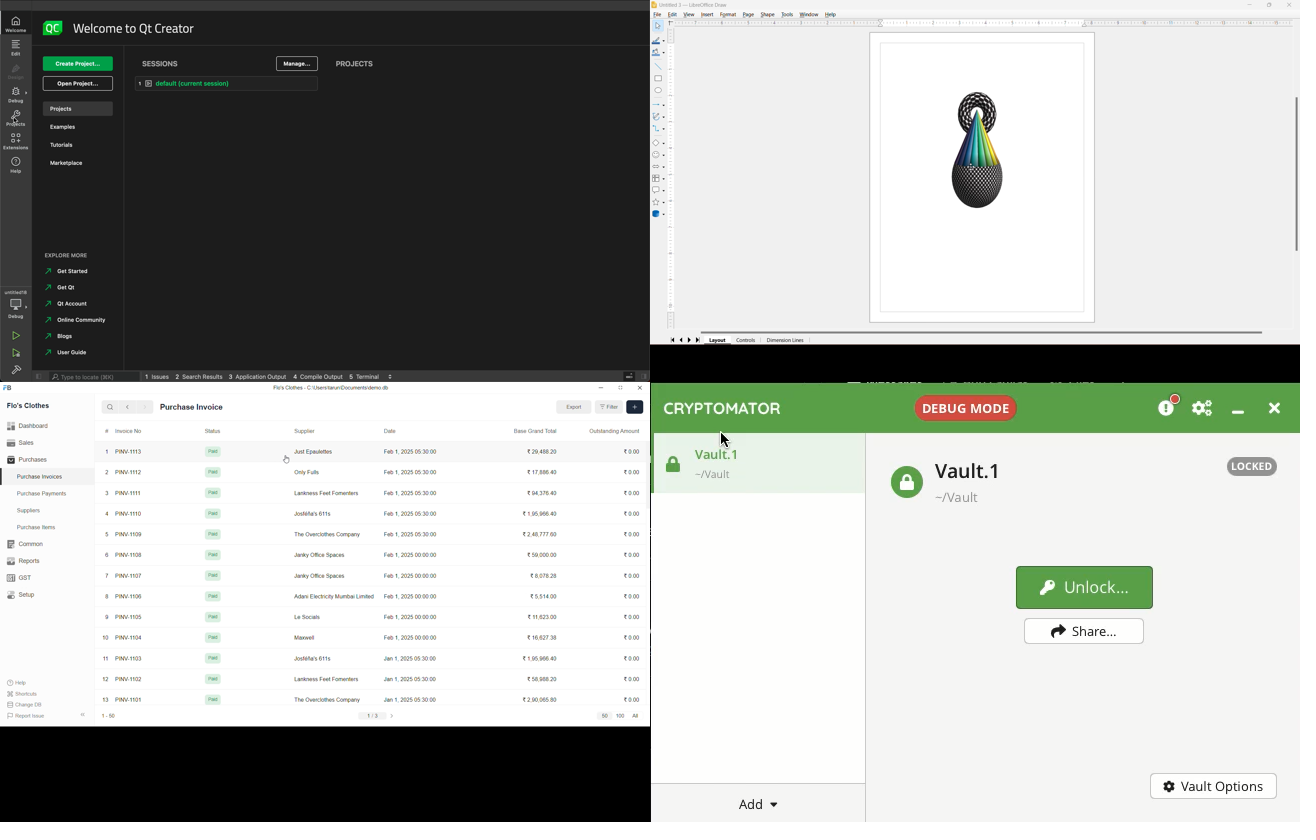 The image size is (1316, 840). Describe the element at coordinates (8, 388) in the screenshot. I see `logo` at that location.